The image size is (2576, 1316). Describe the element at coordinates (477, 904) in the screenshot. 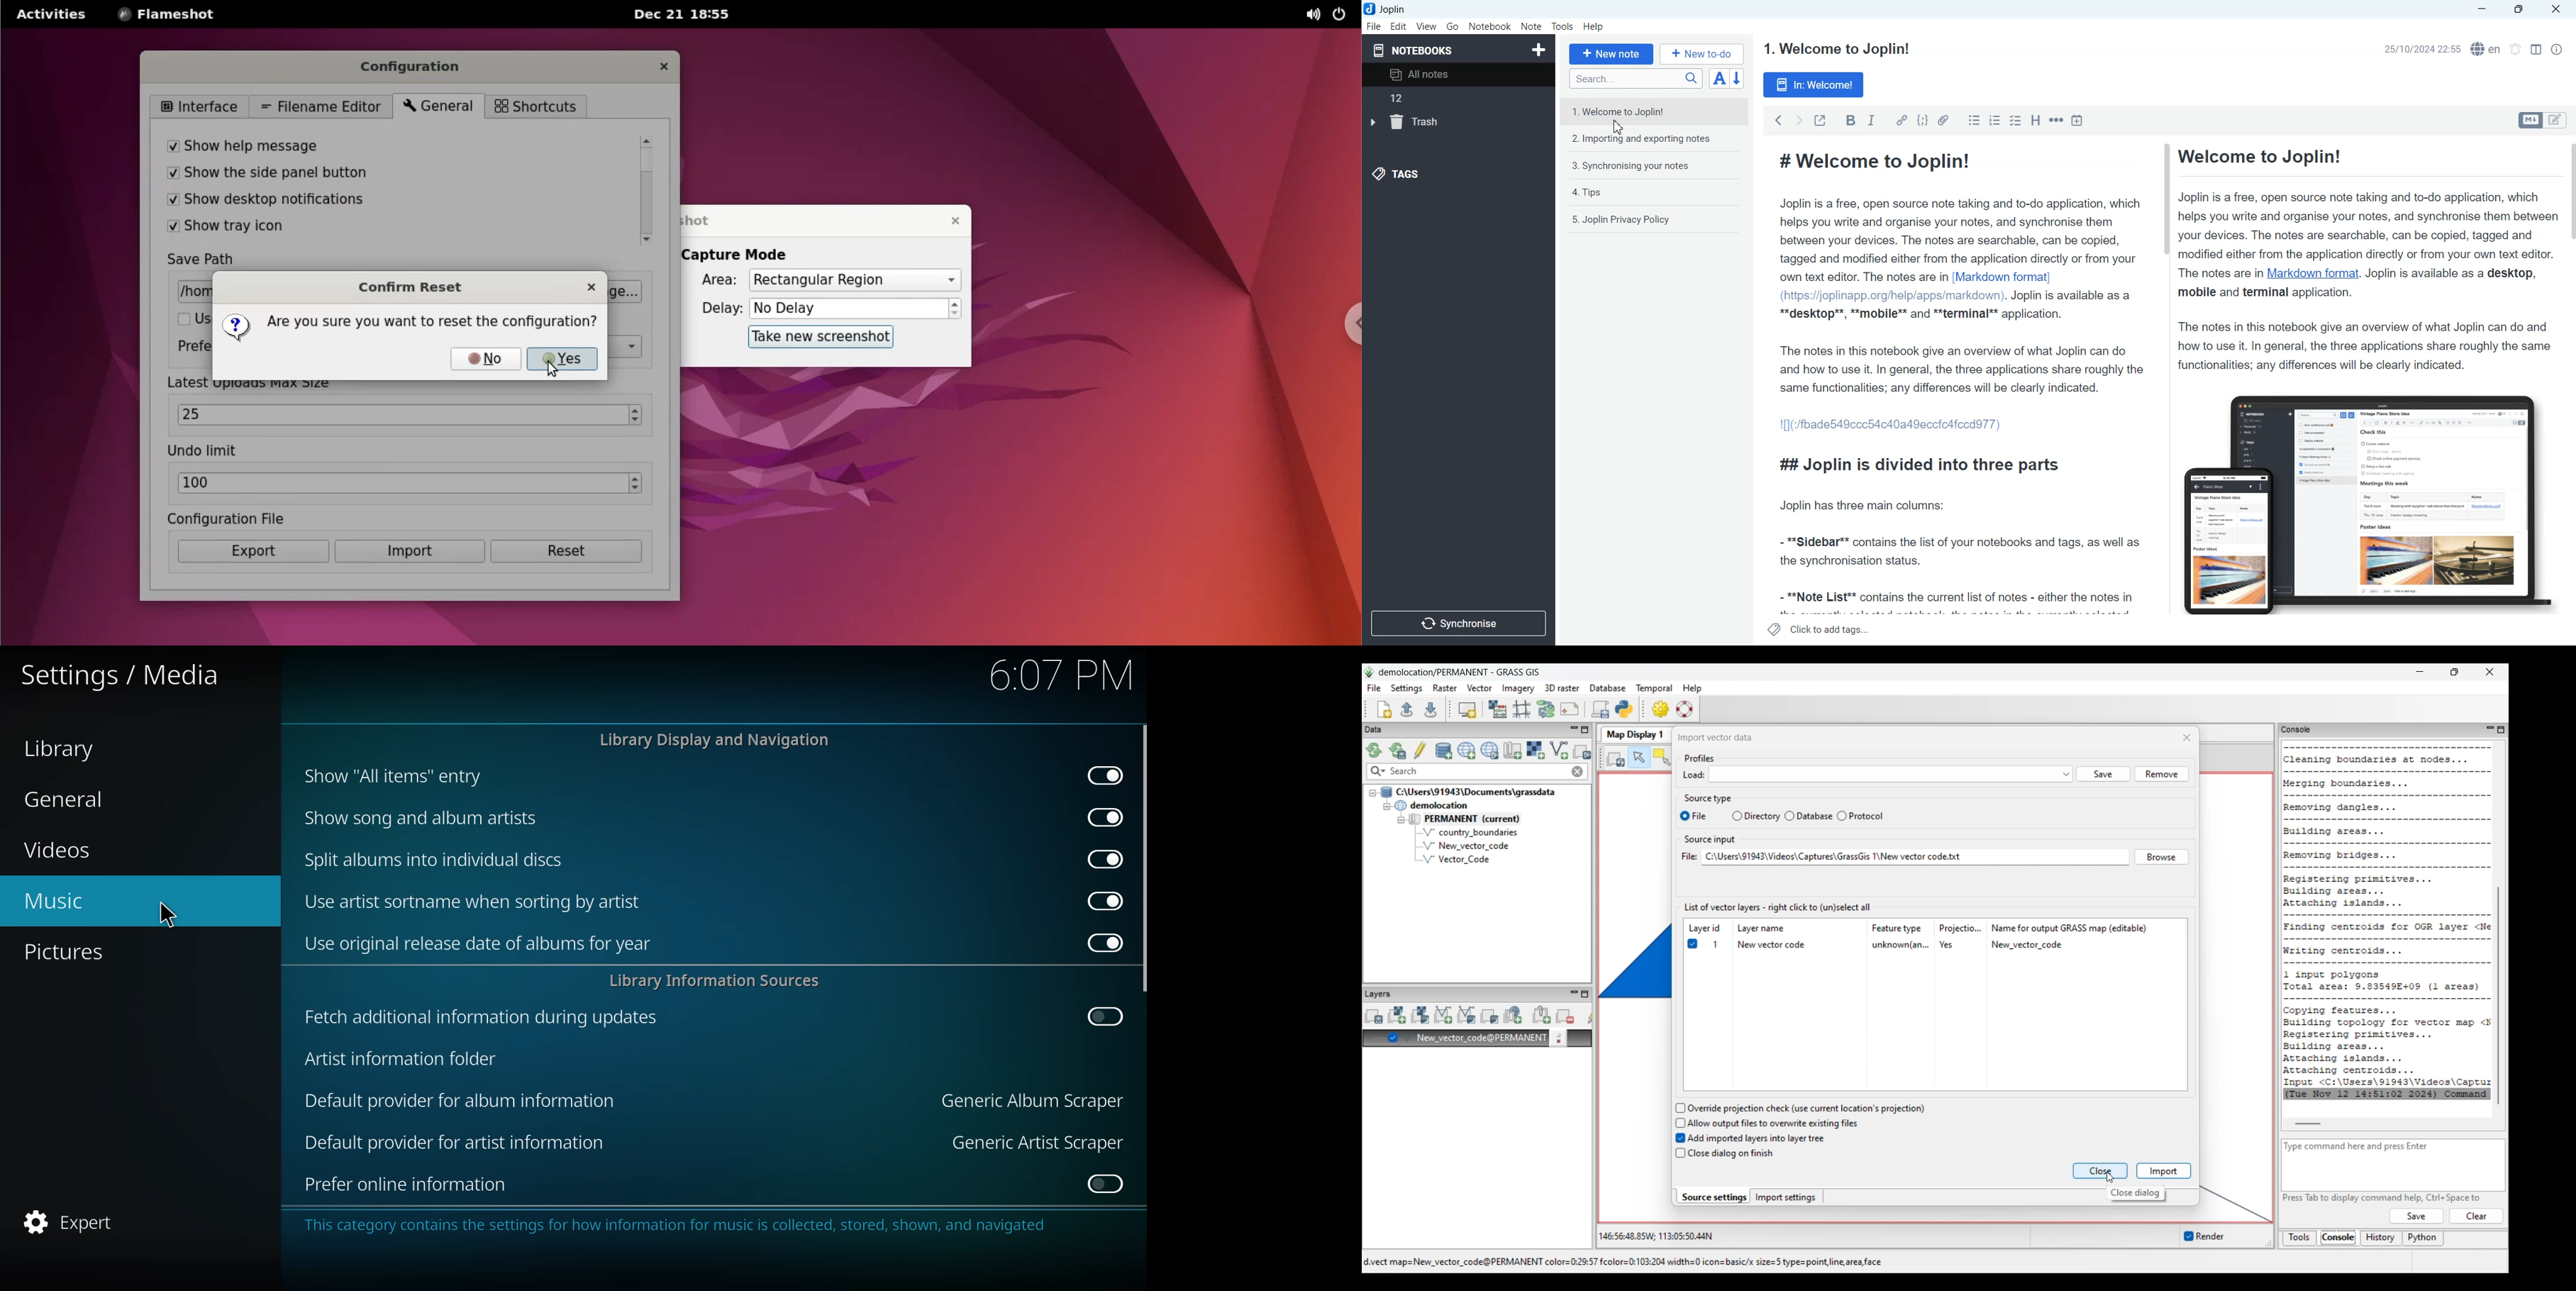

I see `Use artist sorthame when sorting by artist` at that location.